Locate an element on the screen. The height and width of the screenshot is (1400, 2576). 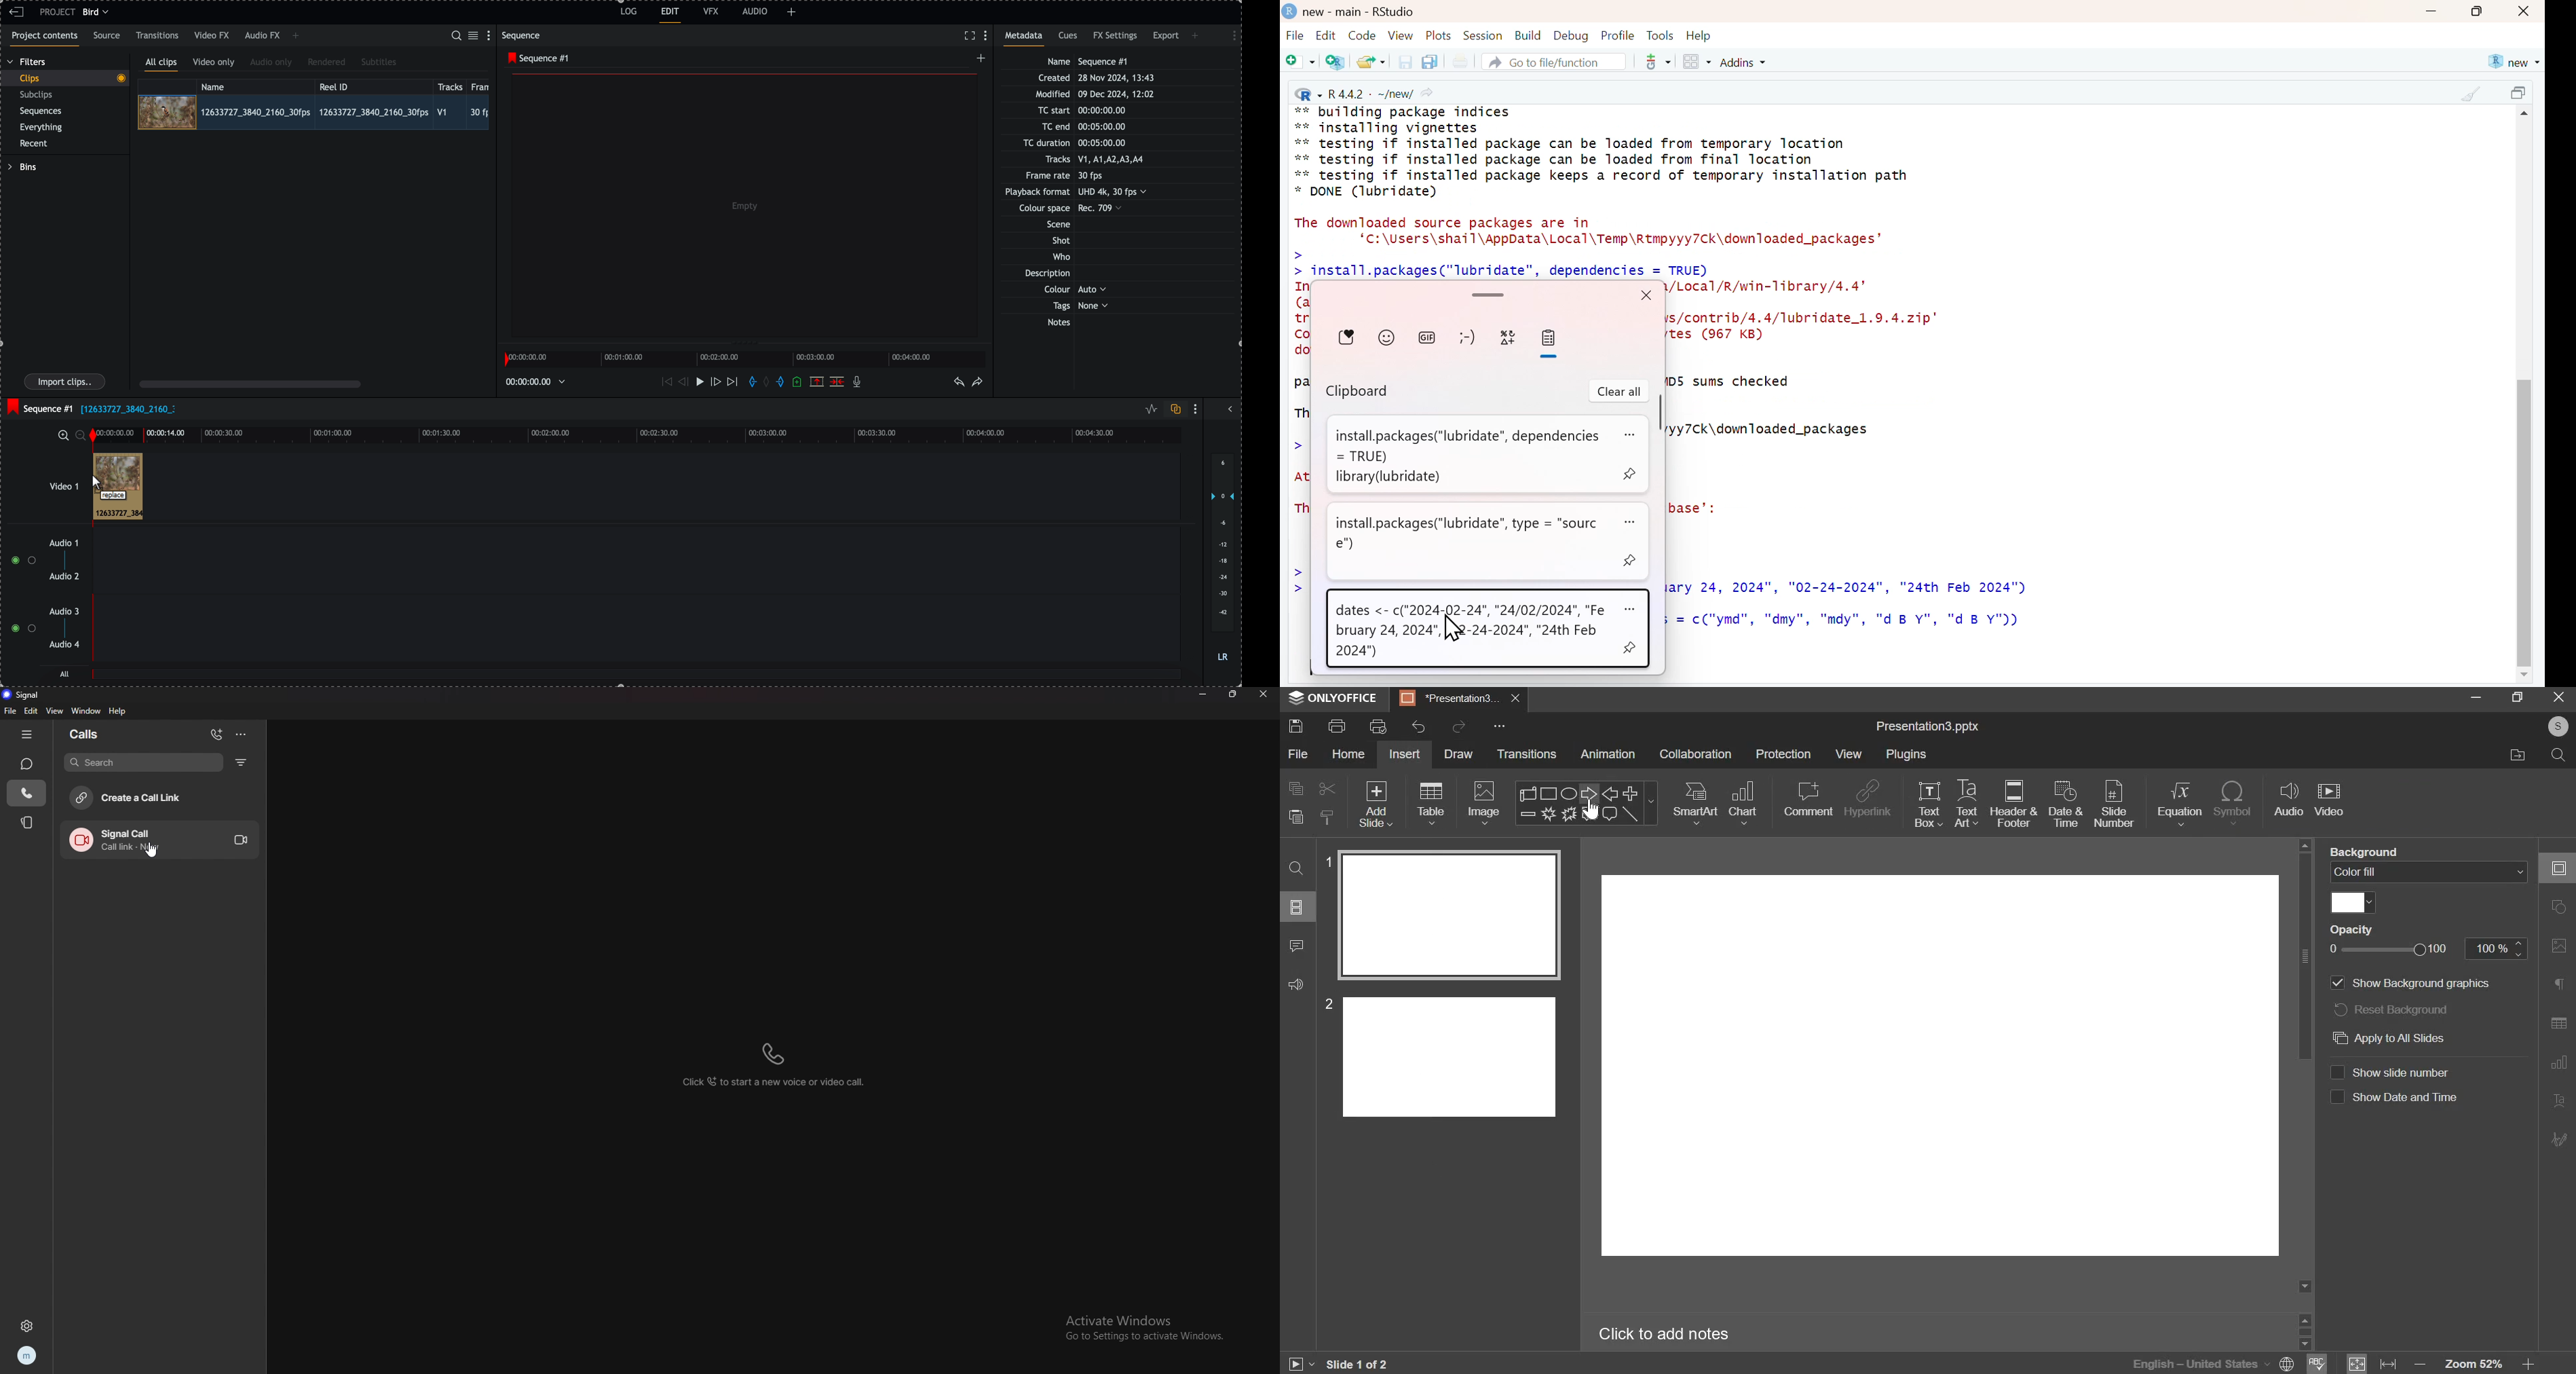
toggle auto track sync is located at coordinates (1174, 410).